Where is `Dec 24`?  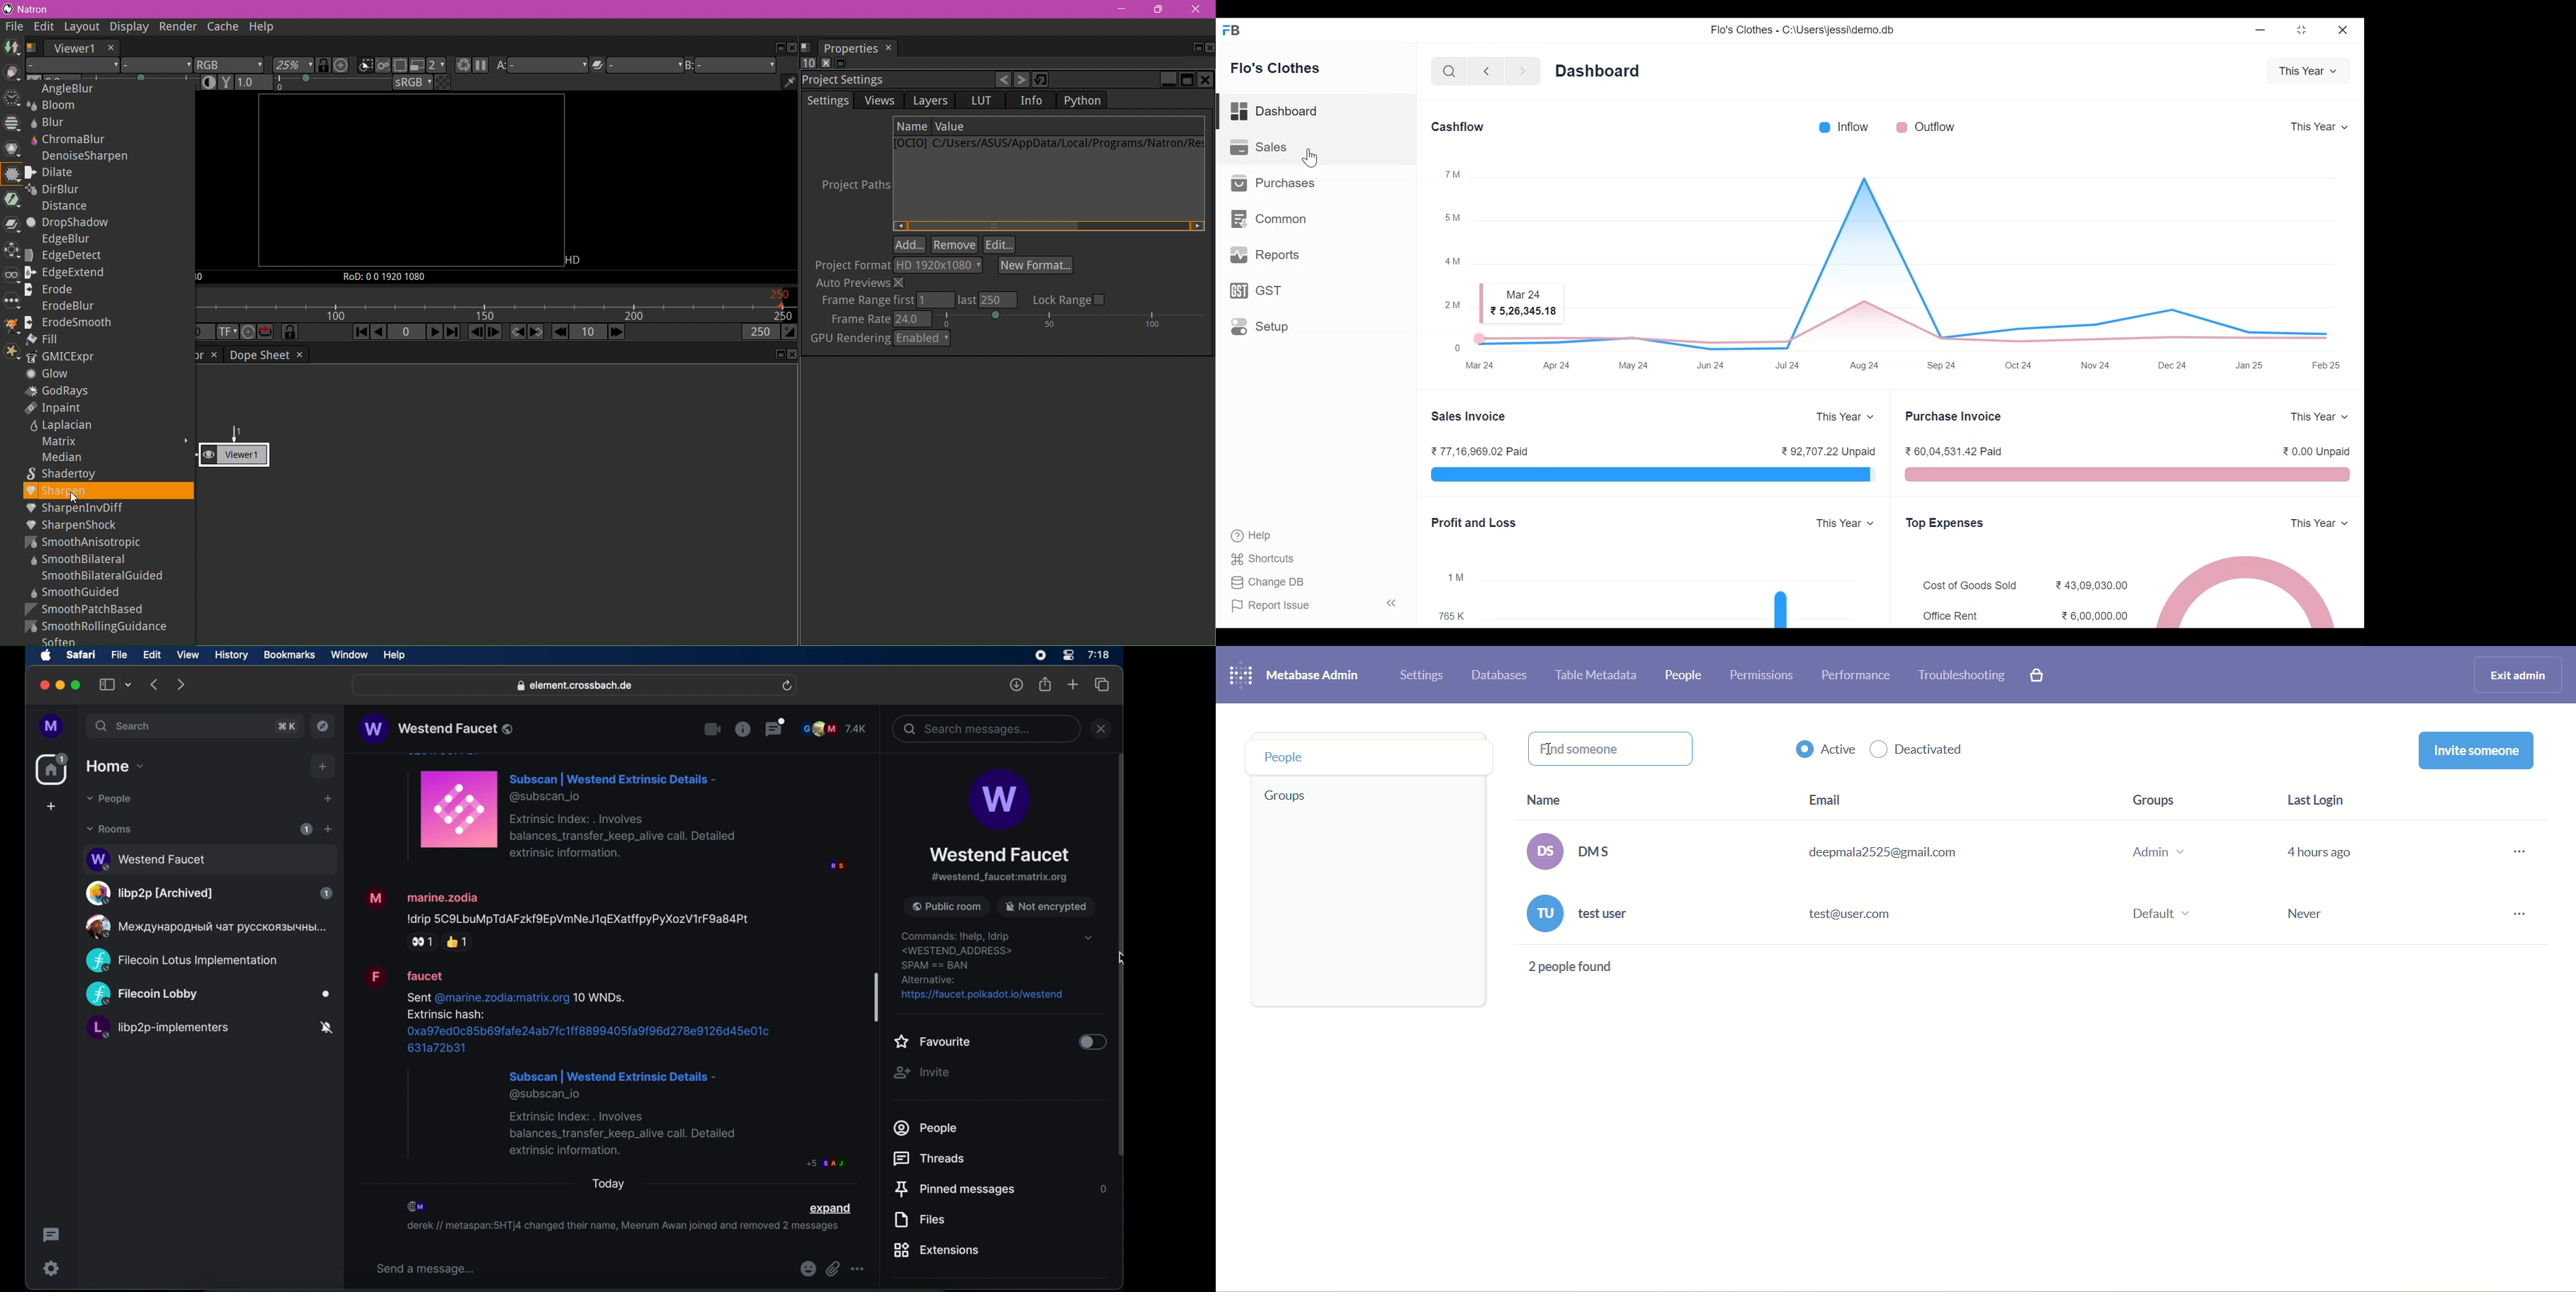 Dec 24 is located at coordinates (2173, 365).